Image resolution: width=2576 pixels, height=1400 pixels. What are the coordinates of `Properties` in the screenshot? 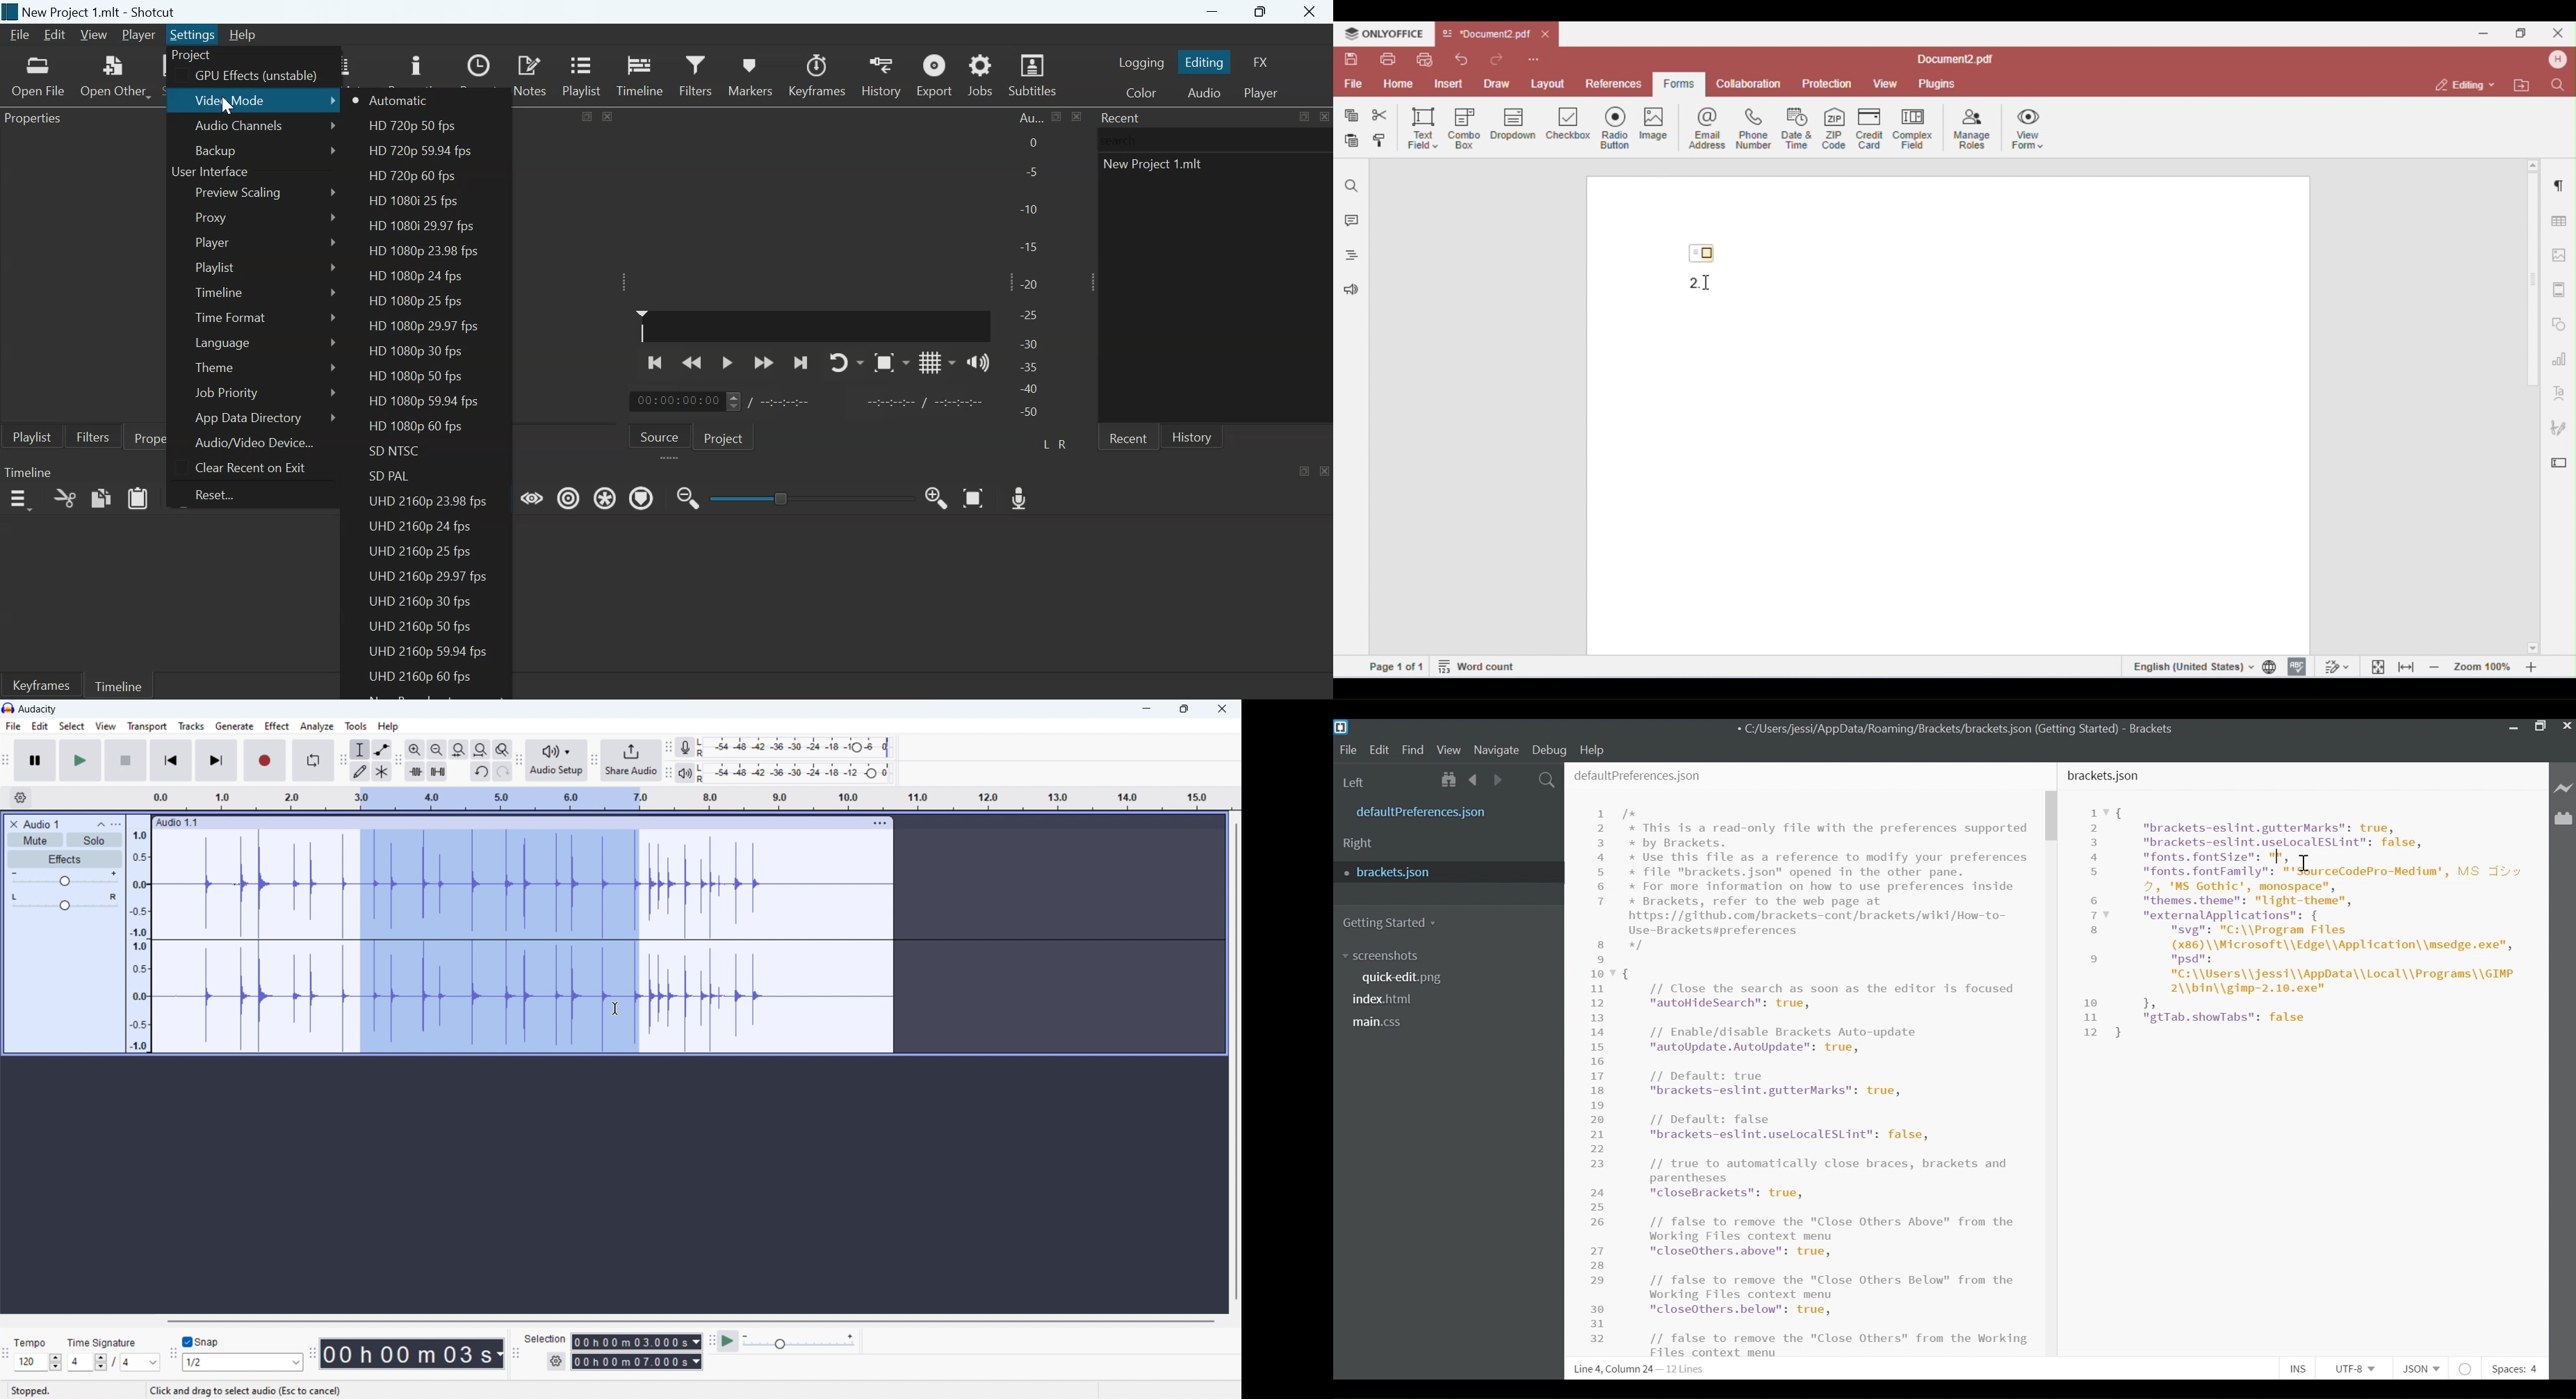 It's located at (38, 120).